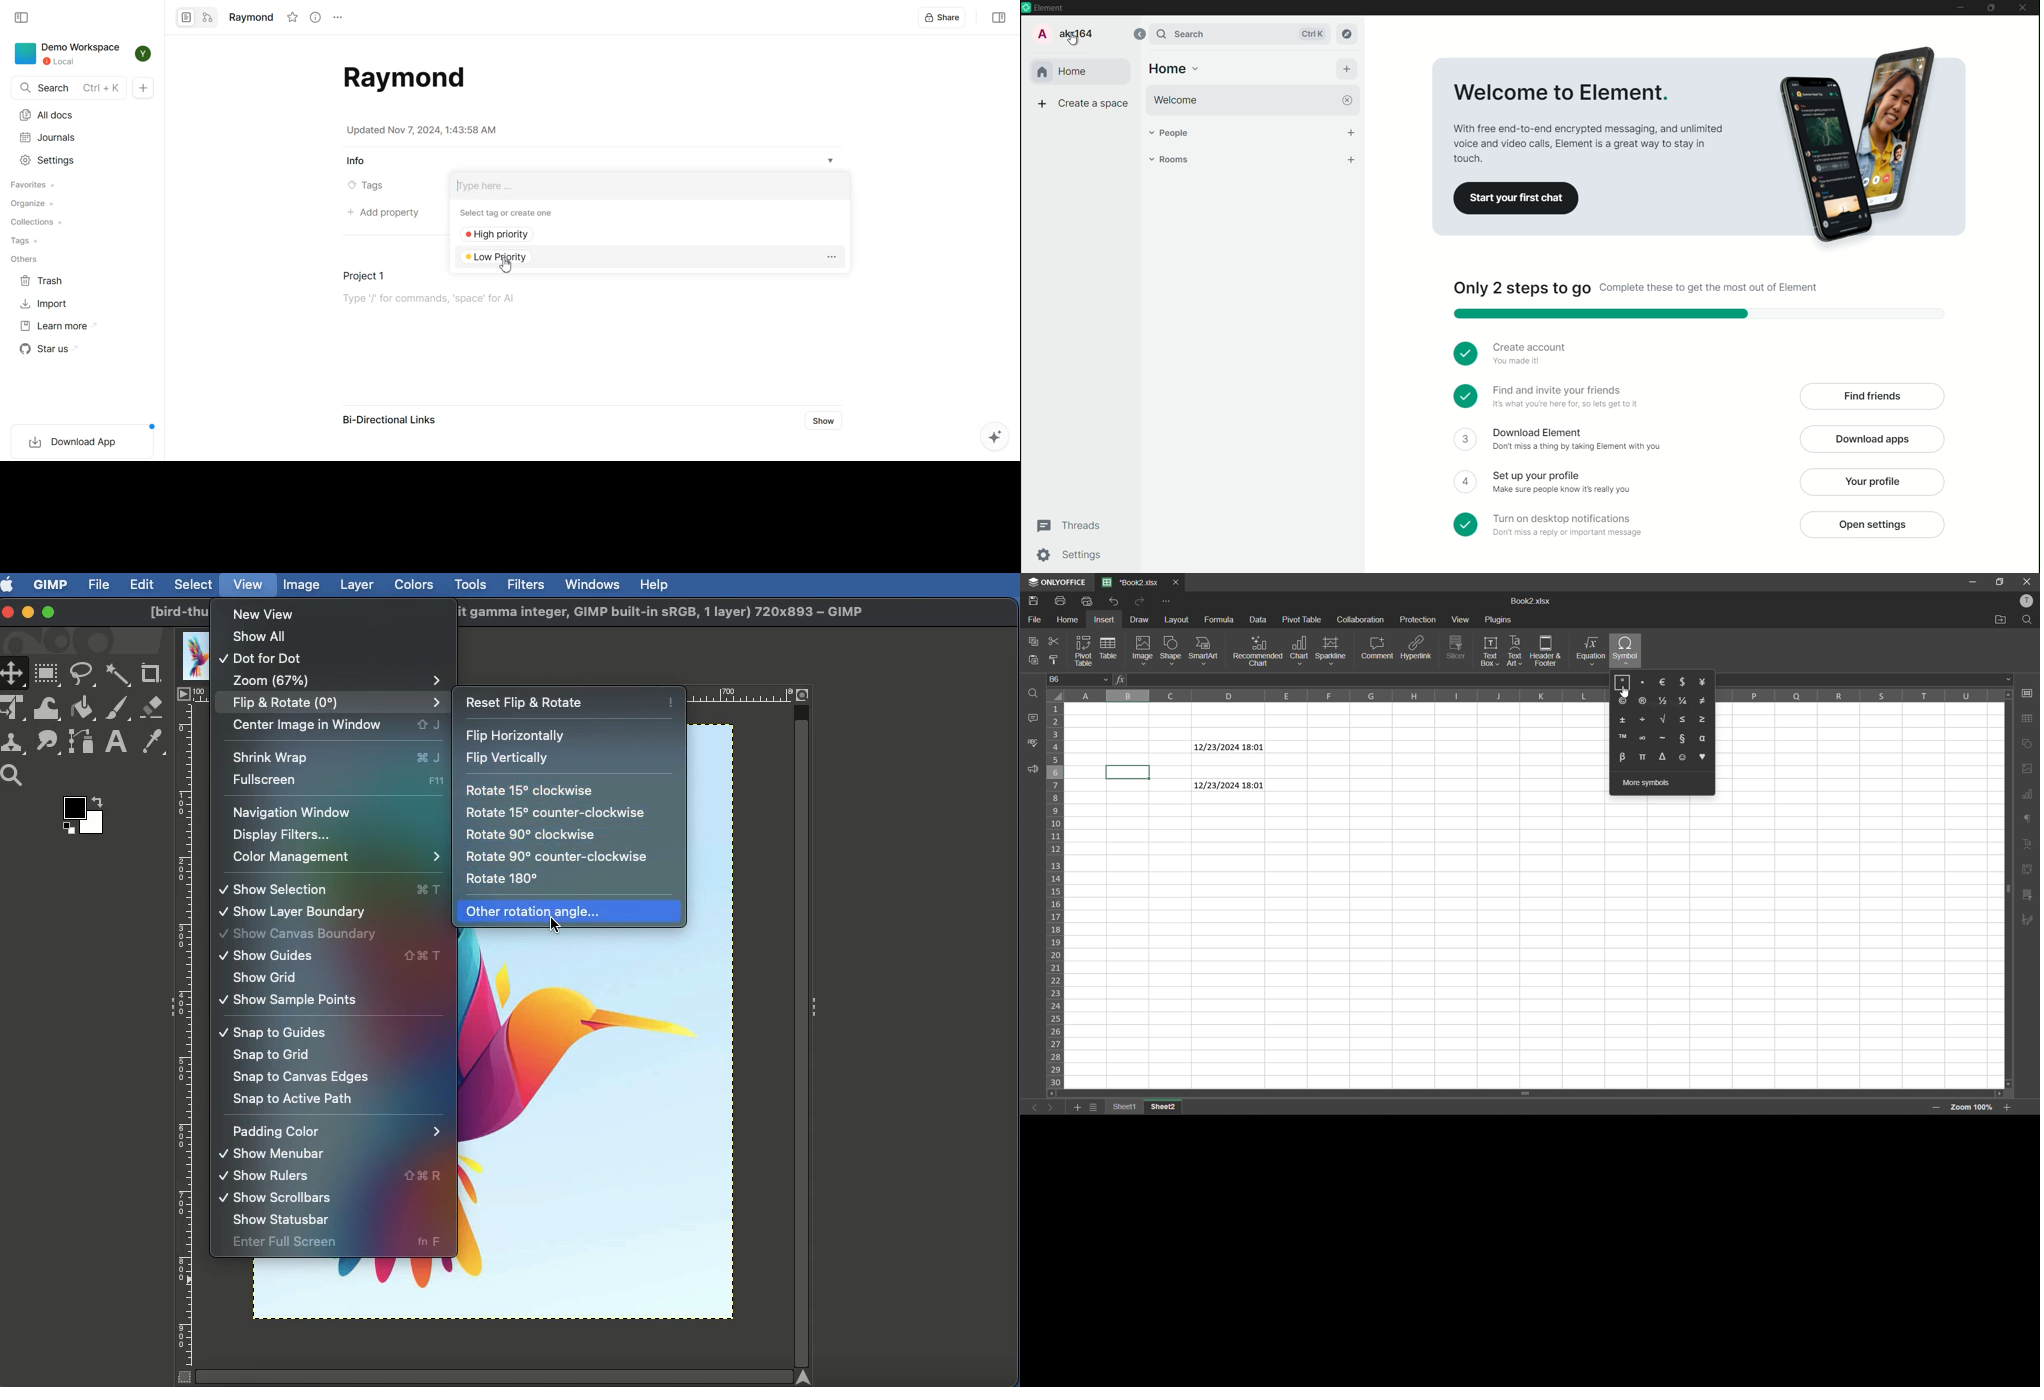  Describe the element at coordinates (1463, 440) in the screenshot. I see `check box` at that location.